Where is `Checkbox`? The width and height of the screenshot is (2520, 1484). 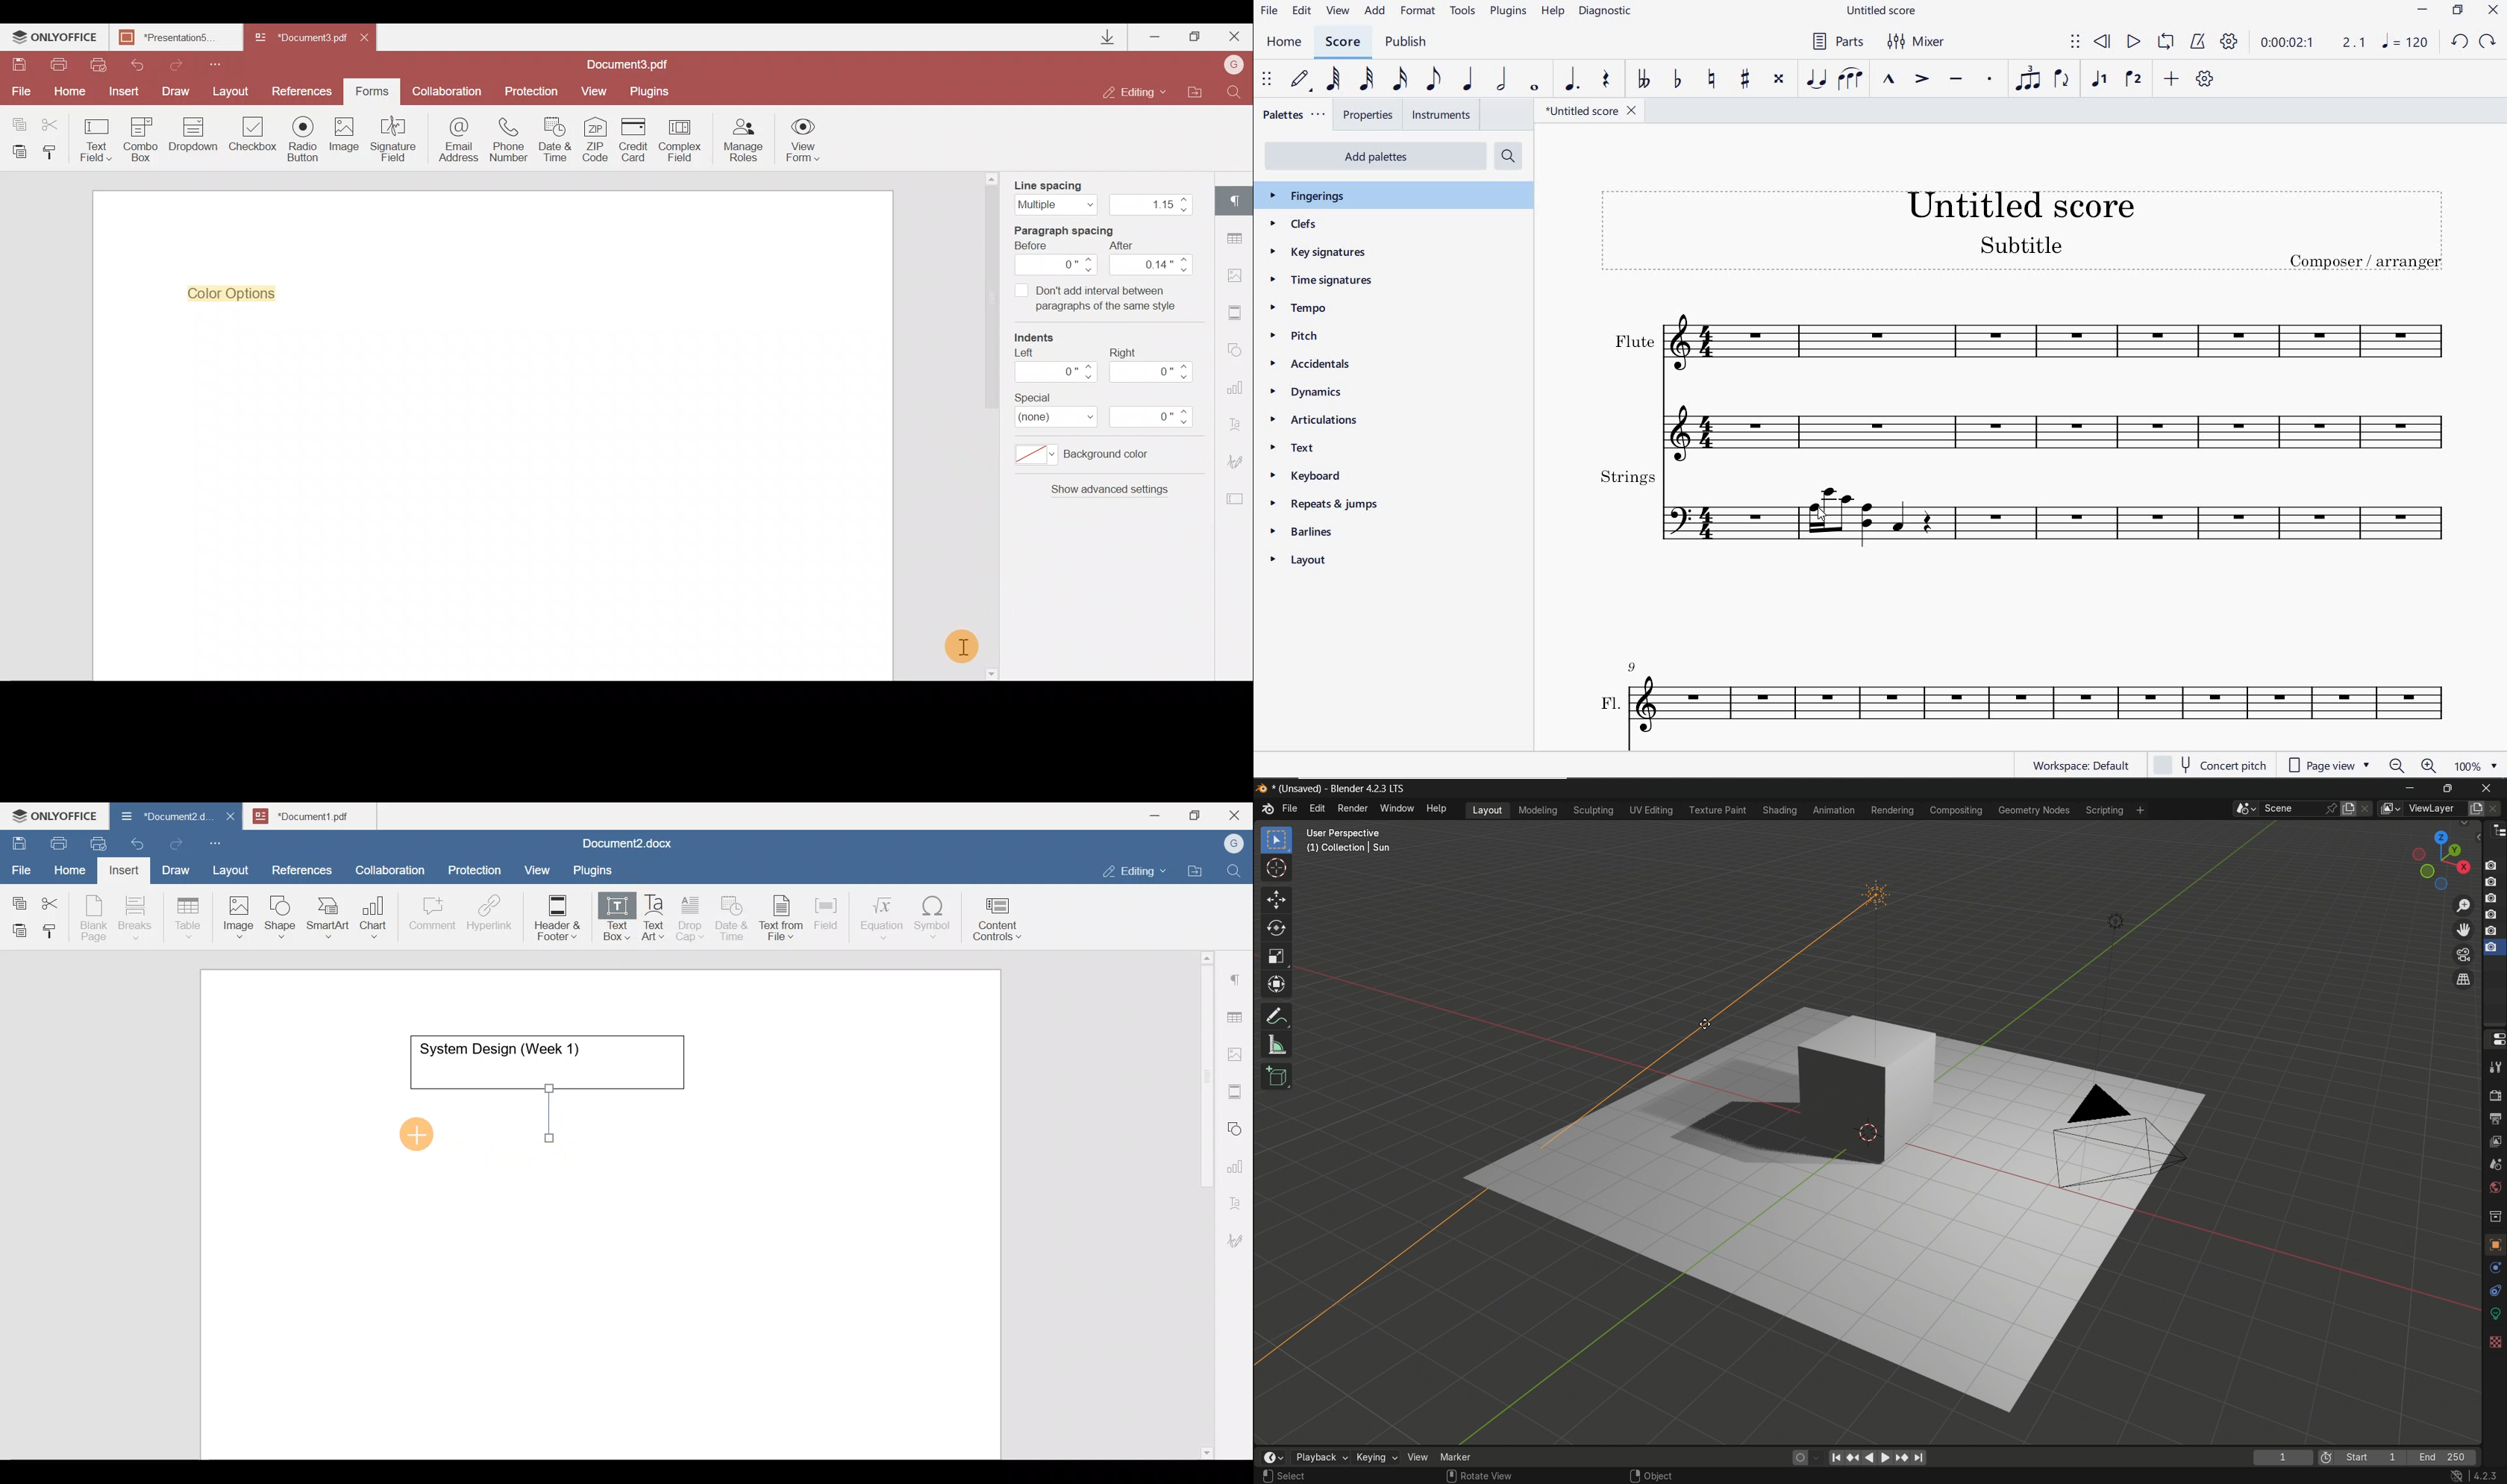 Checkbox is located at coordinates (253, 135).